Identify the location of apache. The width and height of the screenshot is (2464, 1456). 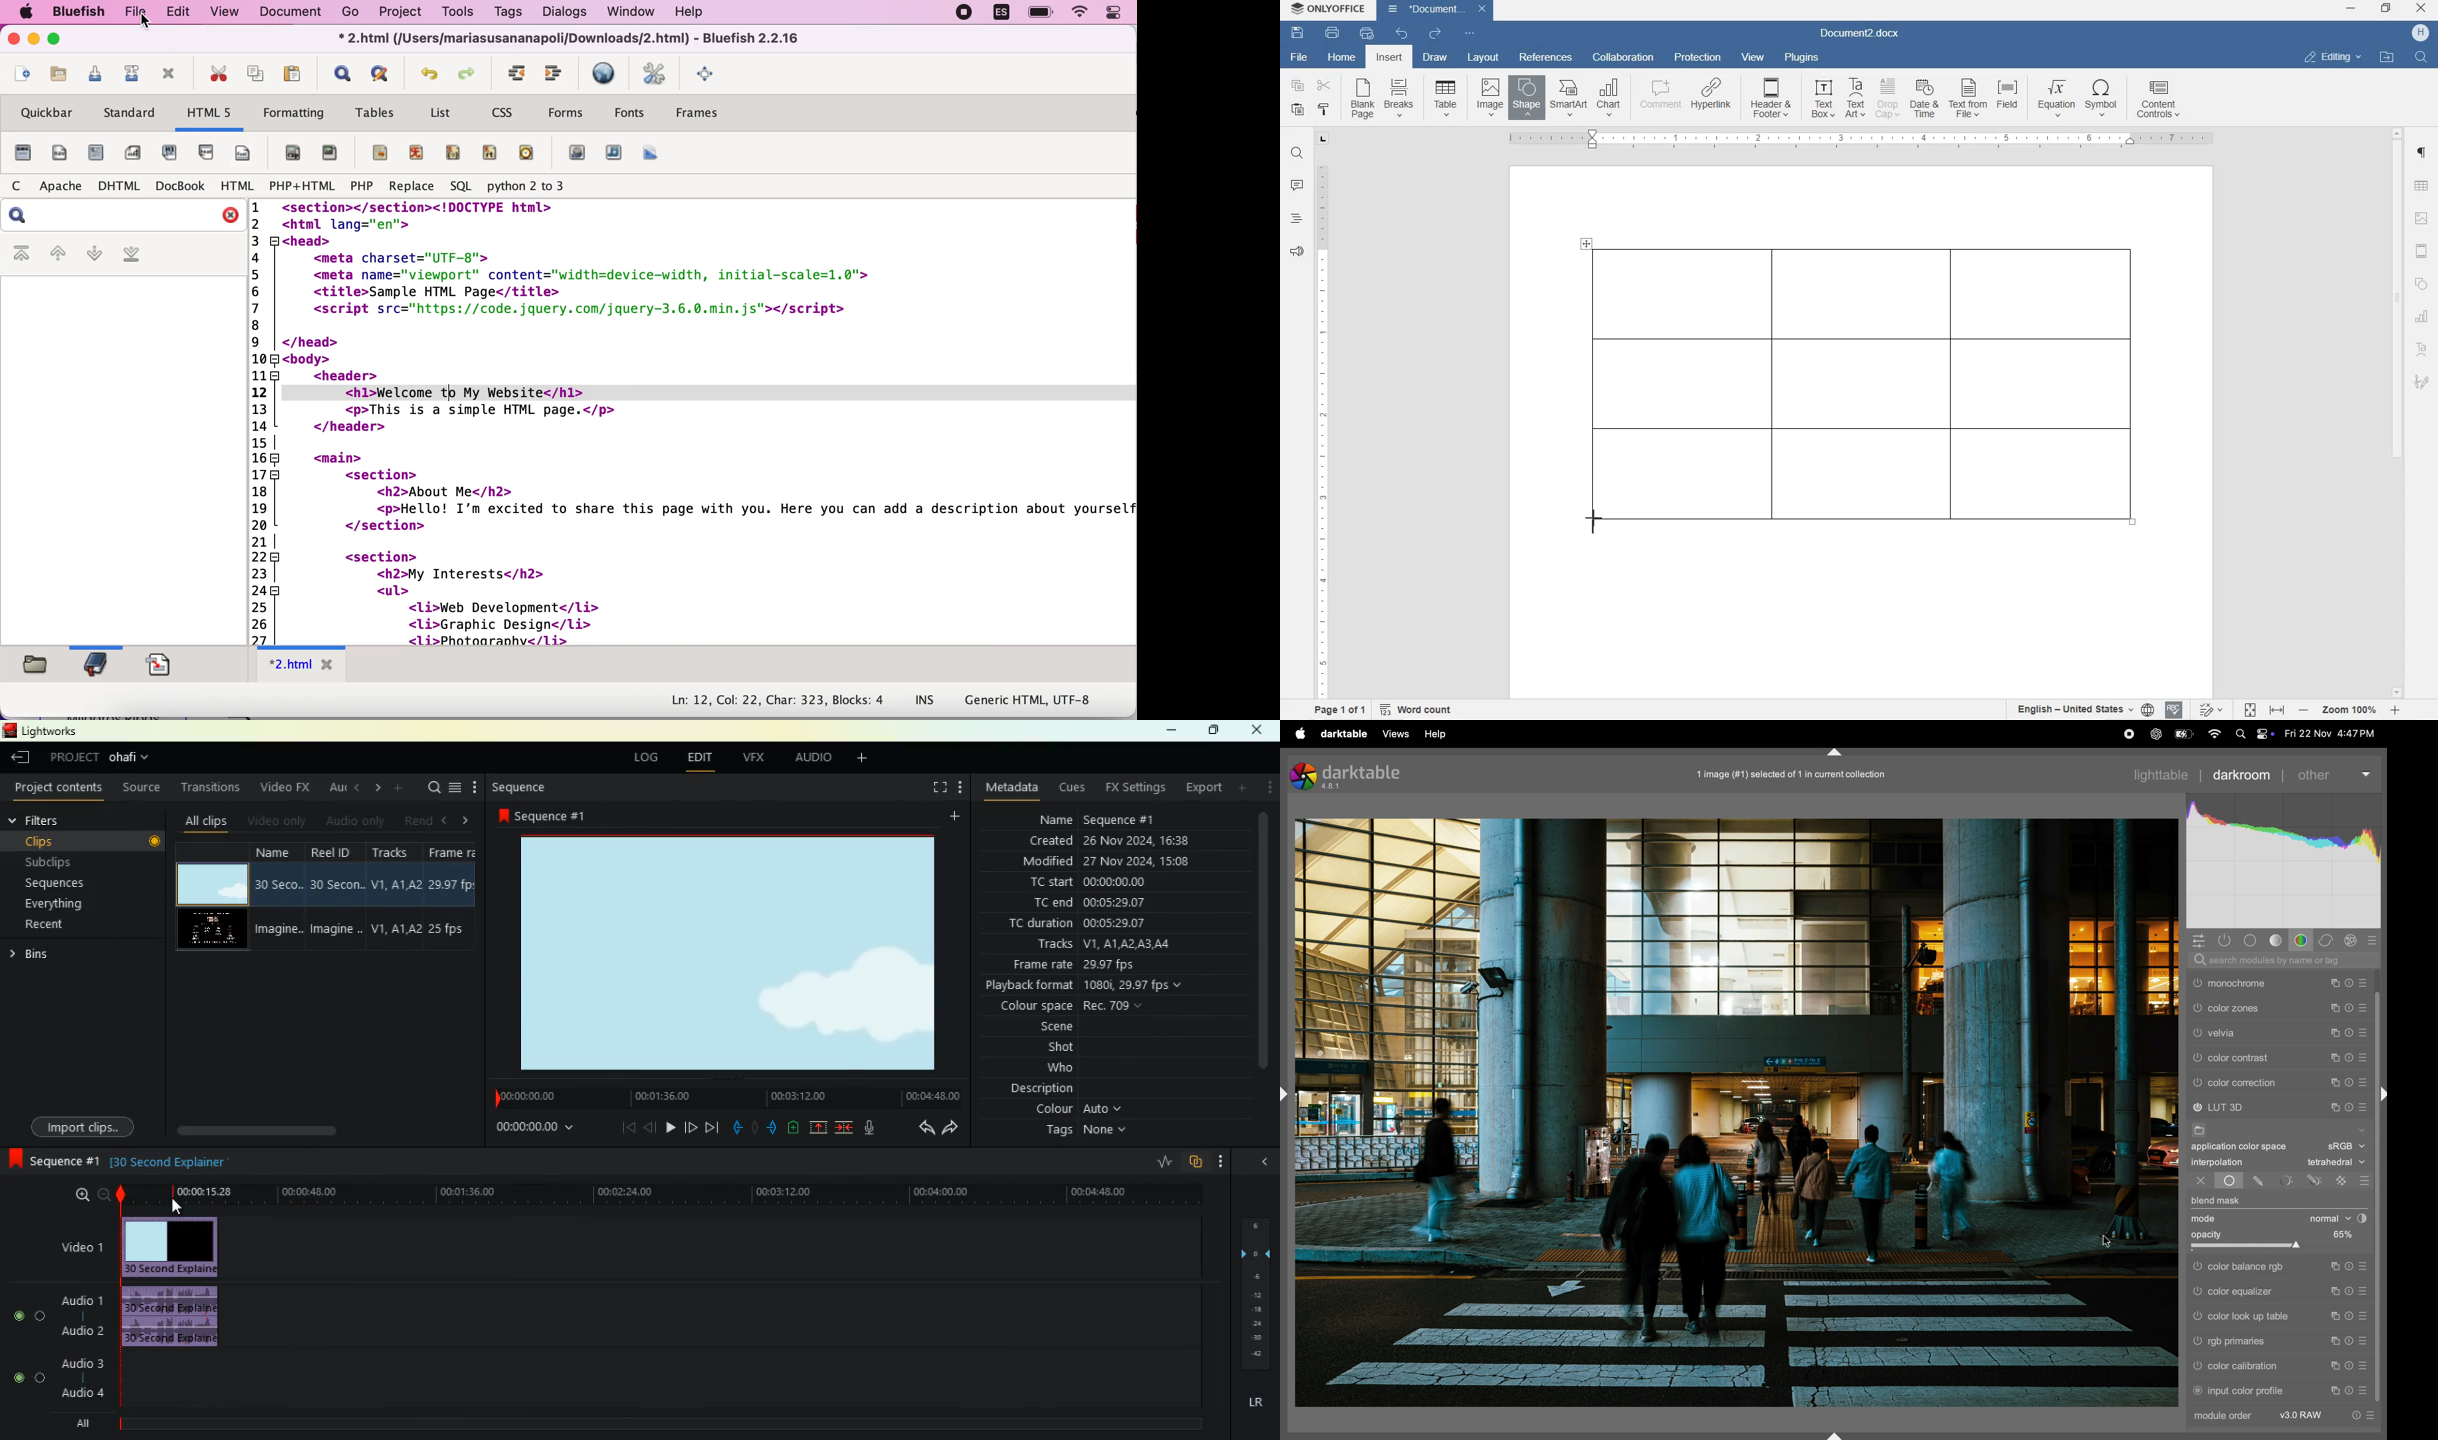
(57, 186).